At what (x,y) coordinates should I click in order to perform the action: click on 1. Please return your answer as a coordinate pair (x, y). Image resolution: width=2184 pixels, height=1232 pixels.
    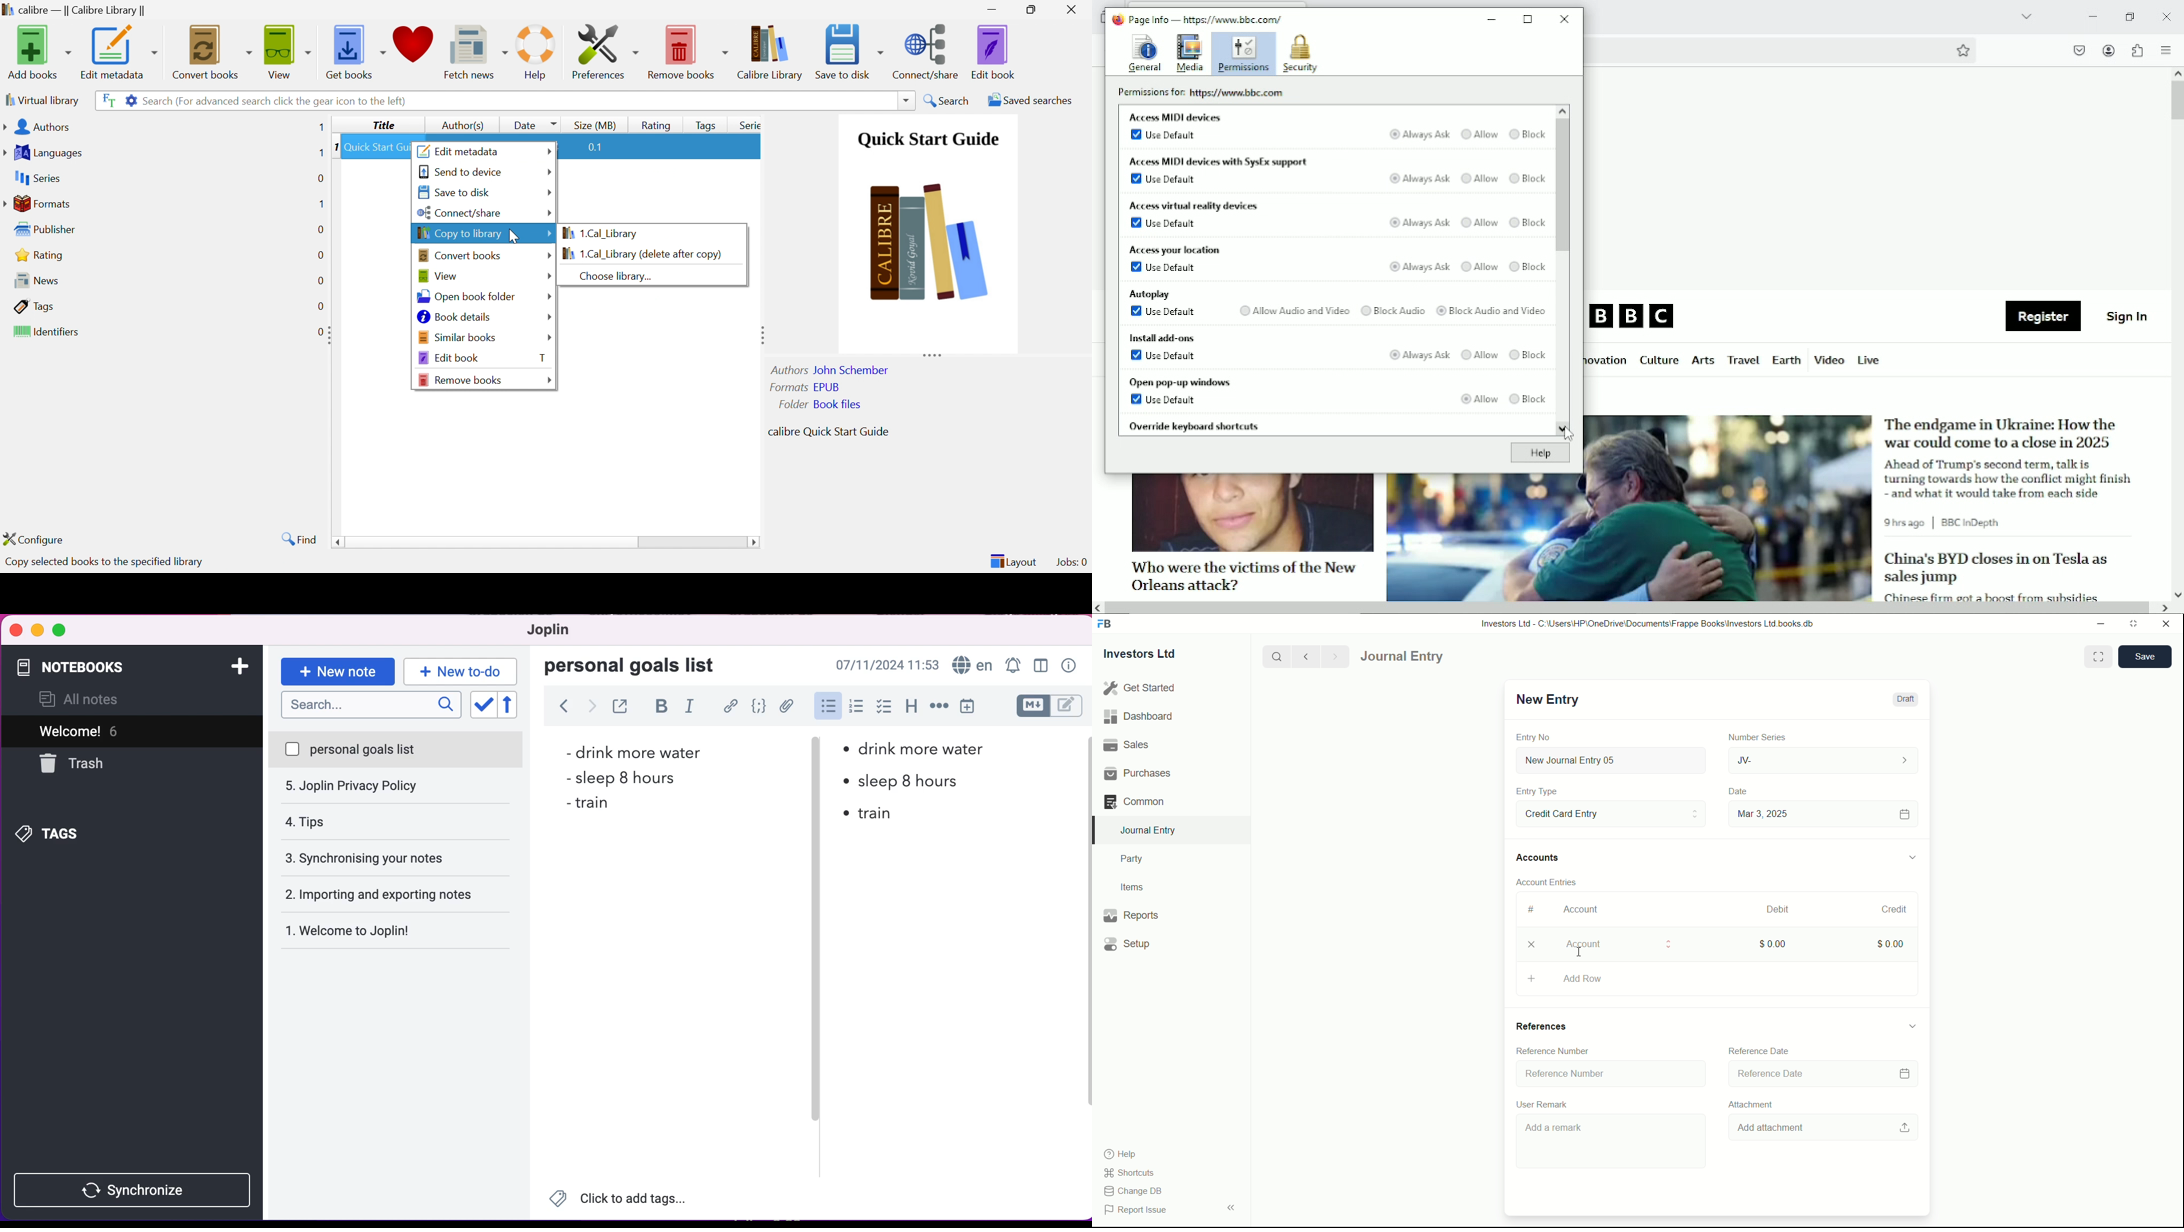
    Looking at the image, I should click on (321, 203).